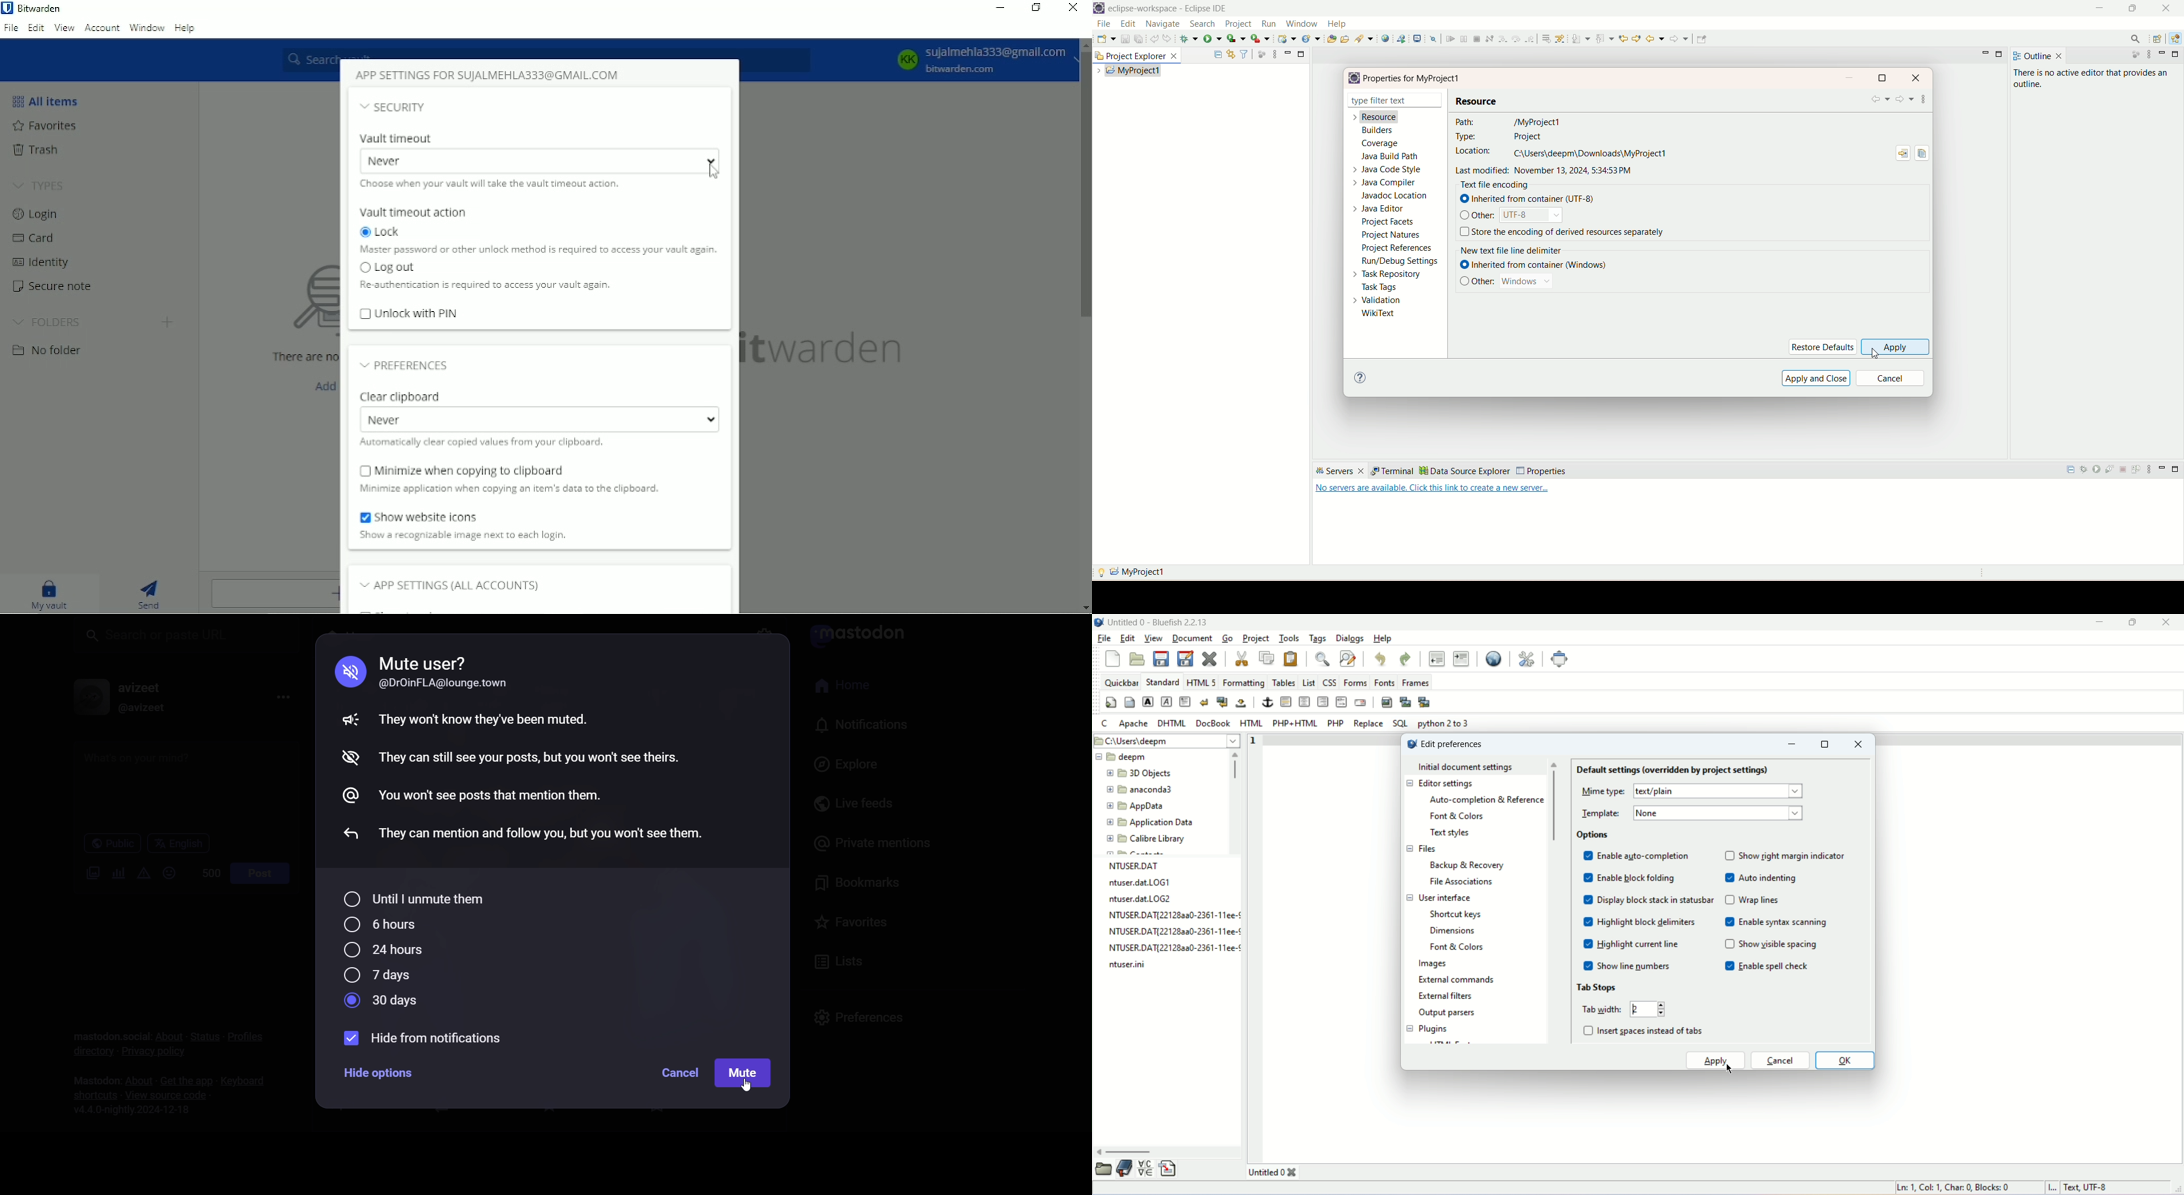  Describe the element at coordinates (1385, 682) in the screenshot. I see `fonts` at that location.